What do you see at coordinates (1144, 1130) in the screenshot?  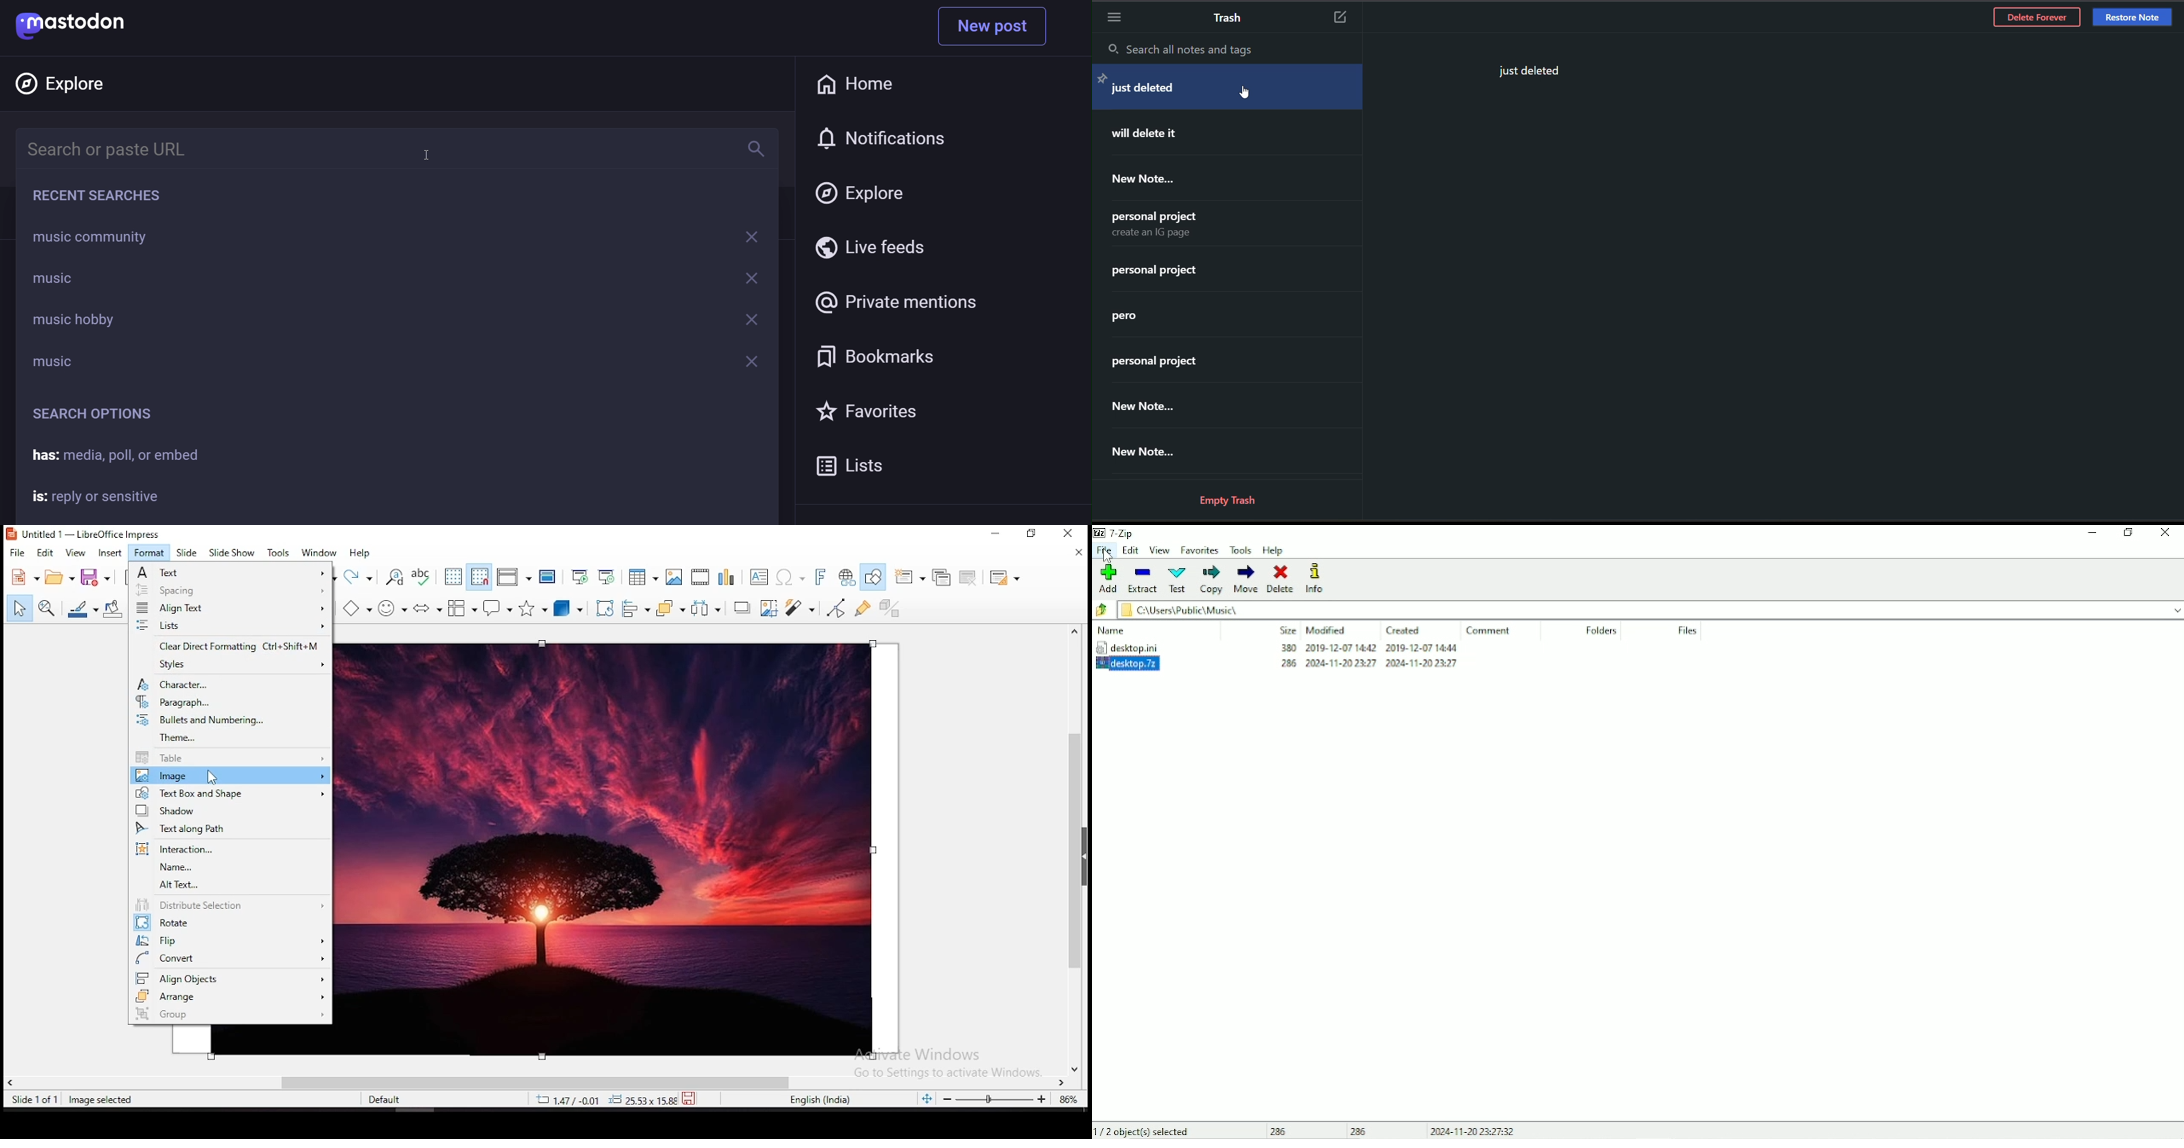 I see `1/2 object(s) selected` at bounding box center [1144, 1130].